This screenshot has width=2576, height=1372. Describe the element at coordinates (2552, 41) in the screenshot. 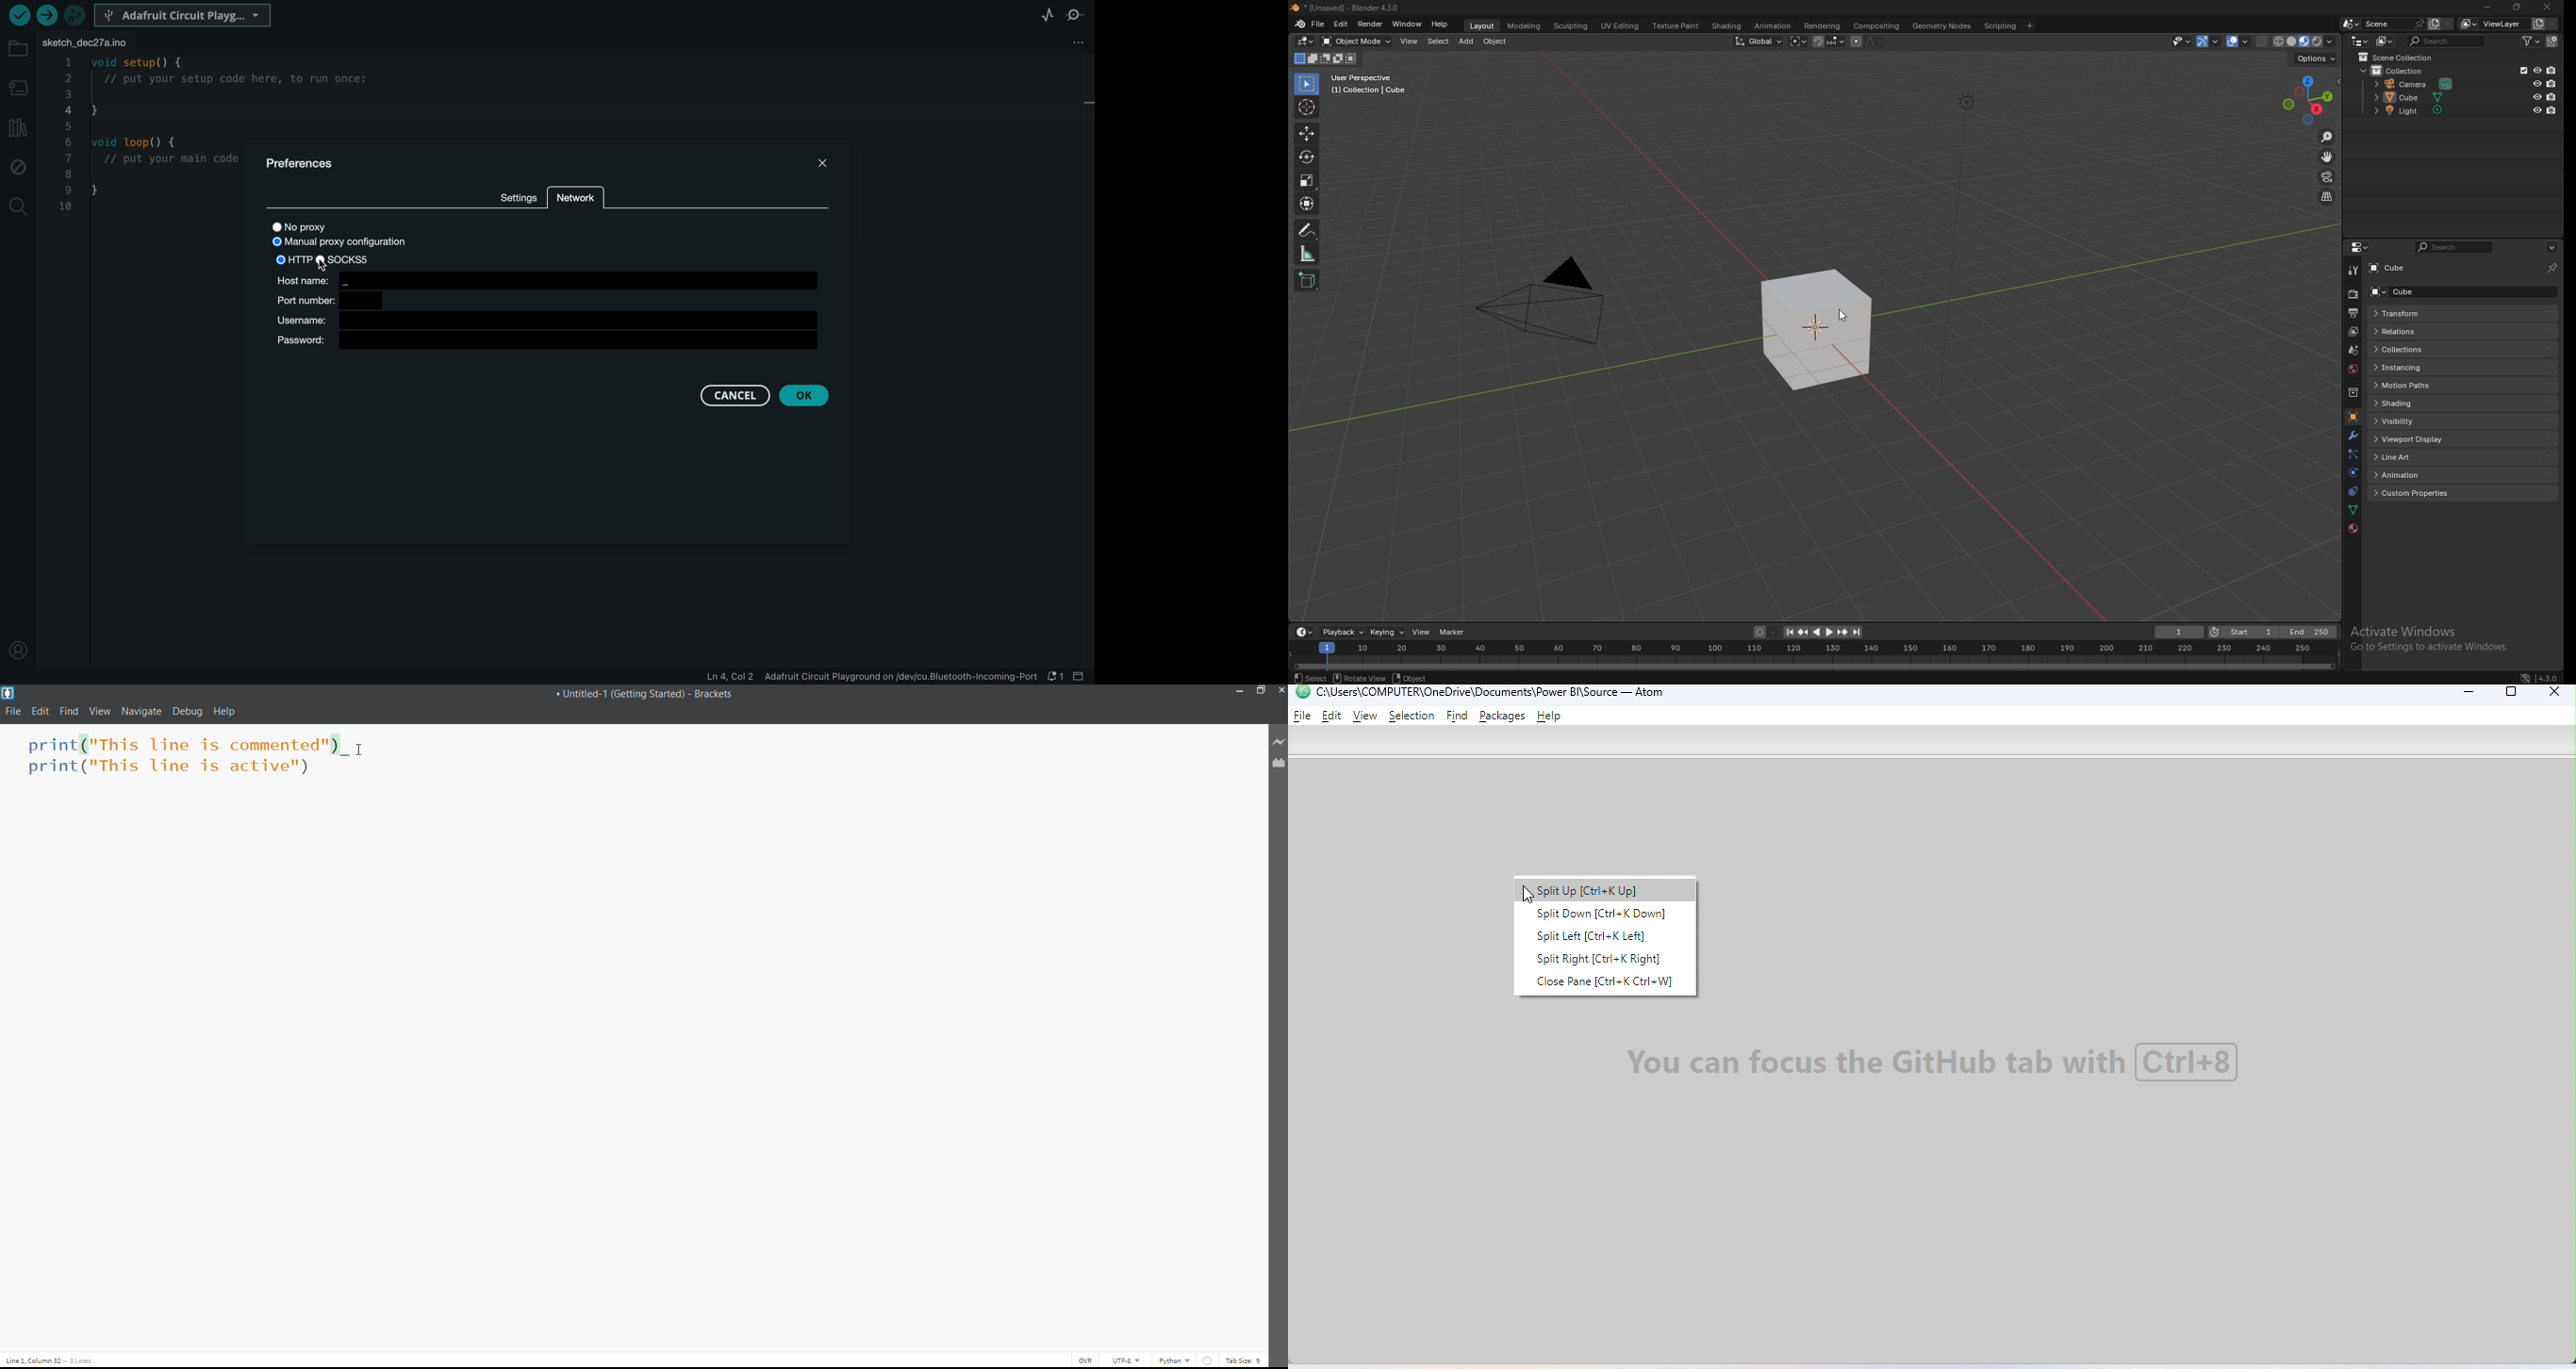

I see `add collection` at that location.